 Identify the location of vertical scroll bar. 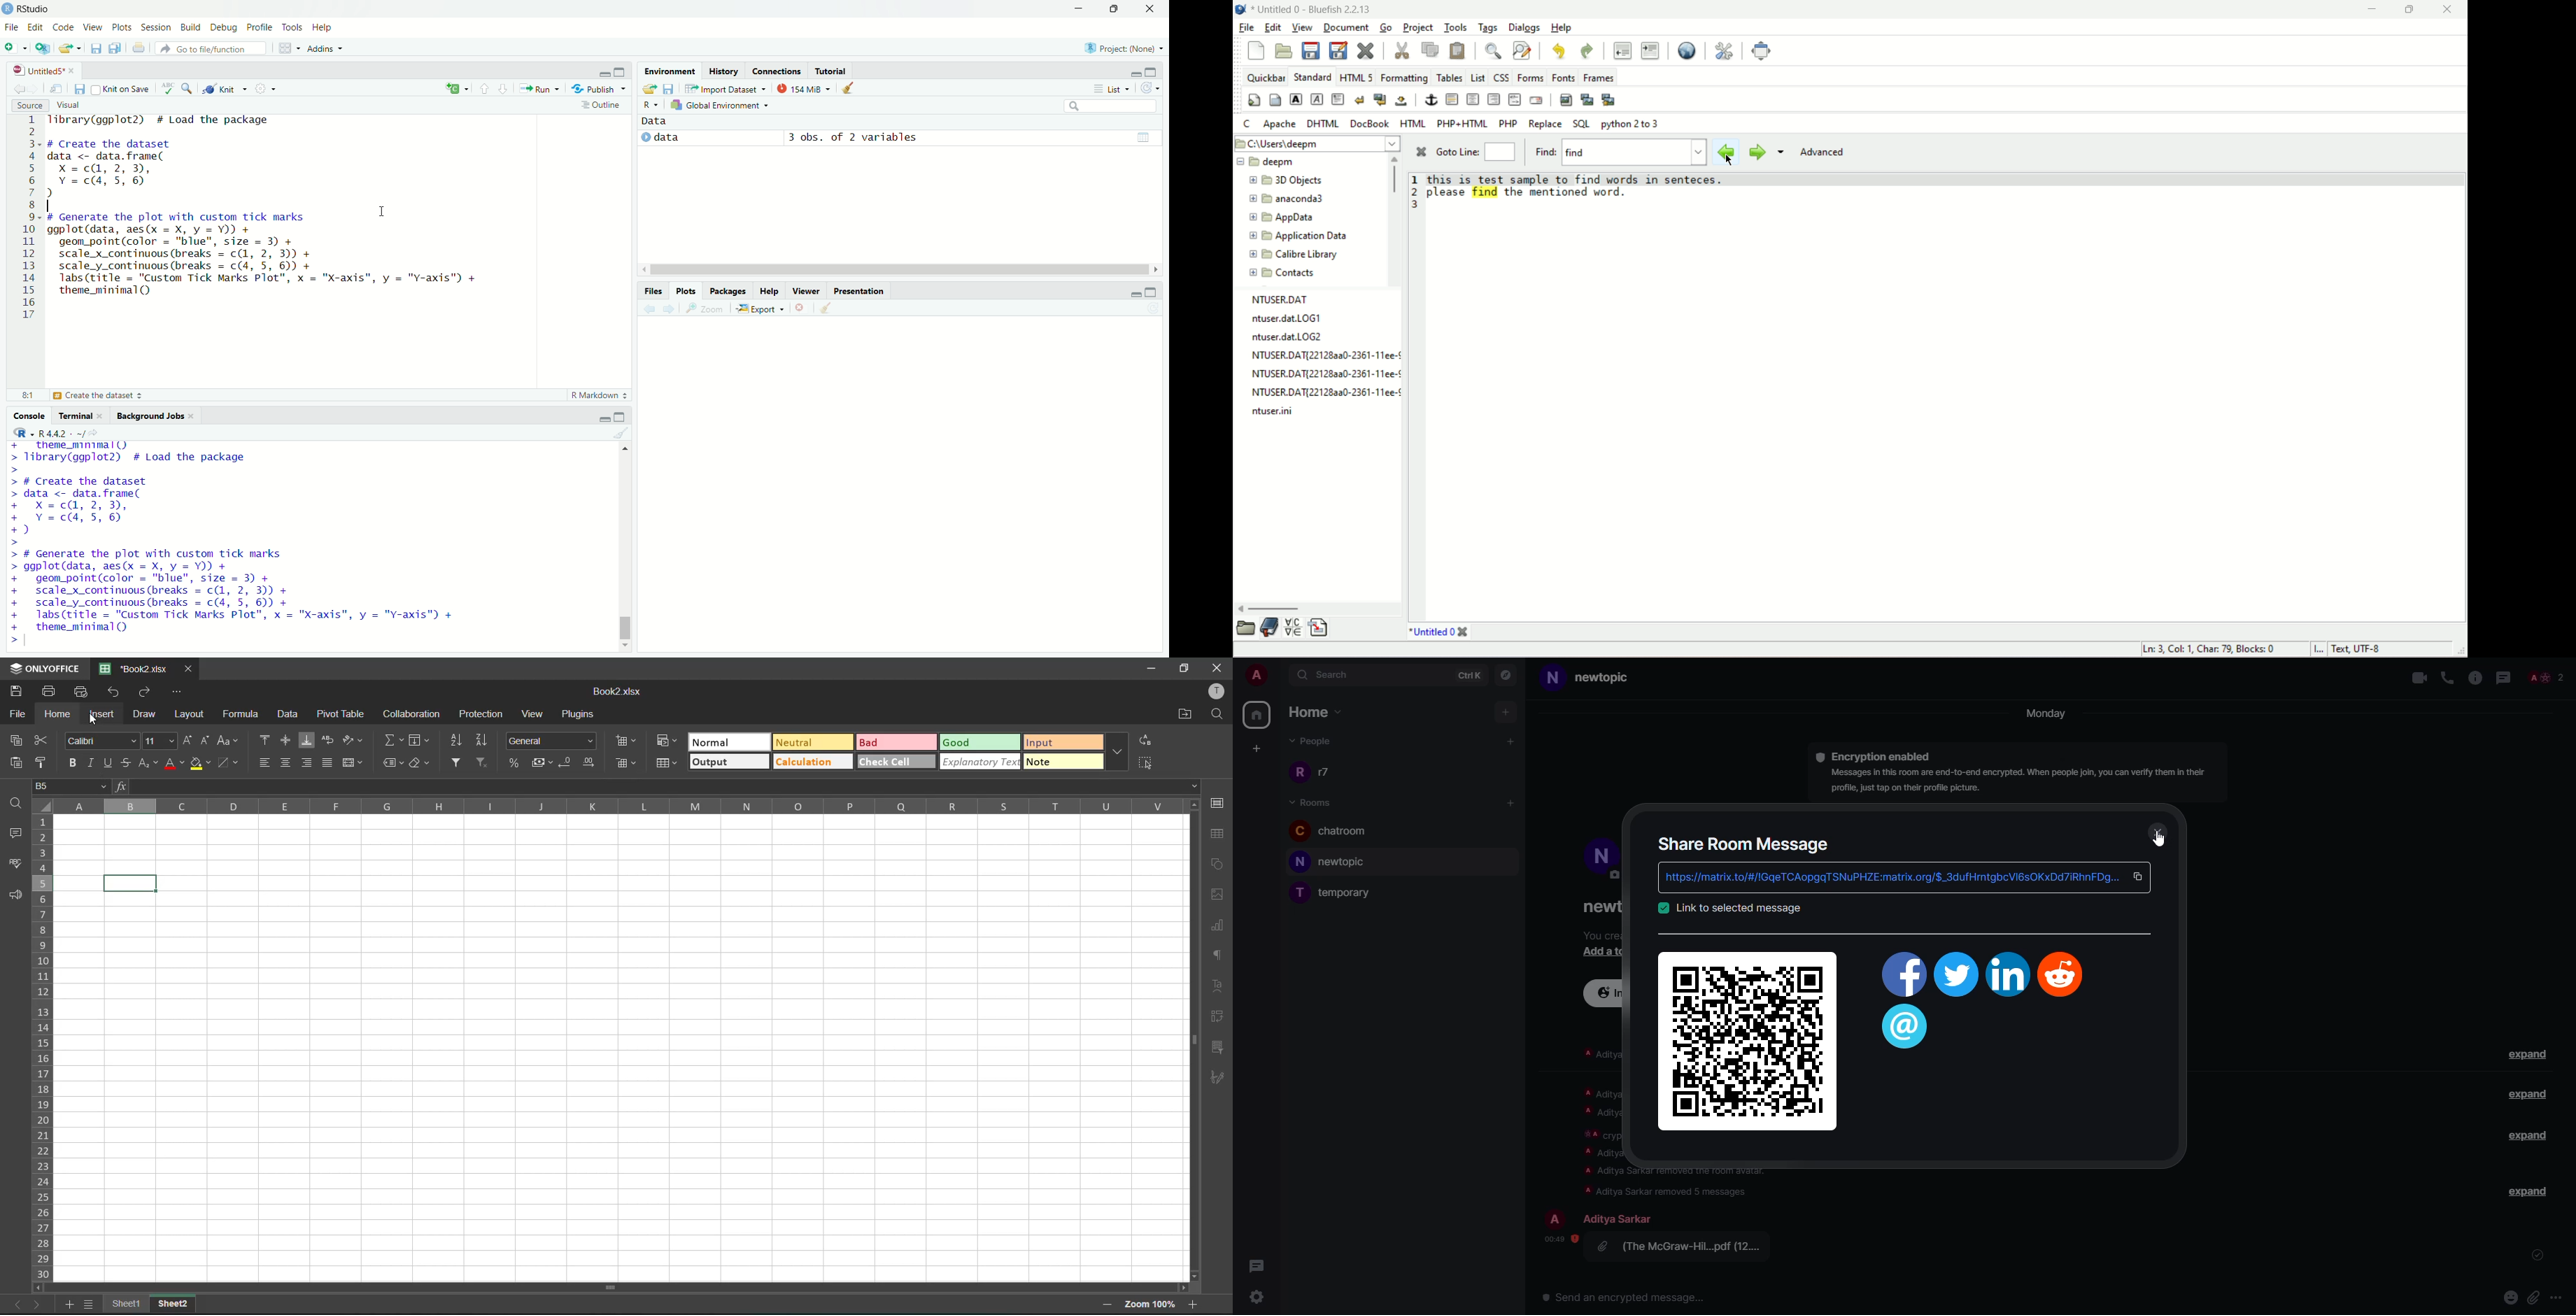
(1192, 960).